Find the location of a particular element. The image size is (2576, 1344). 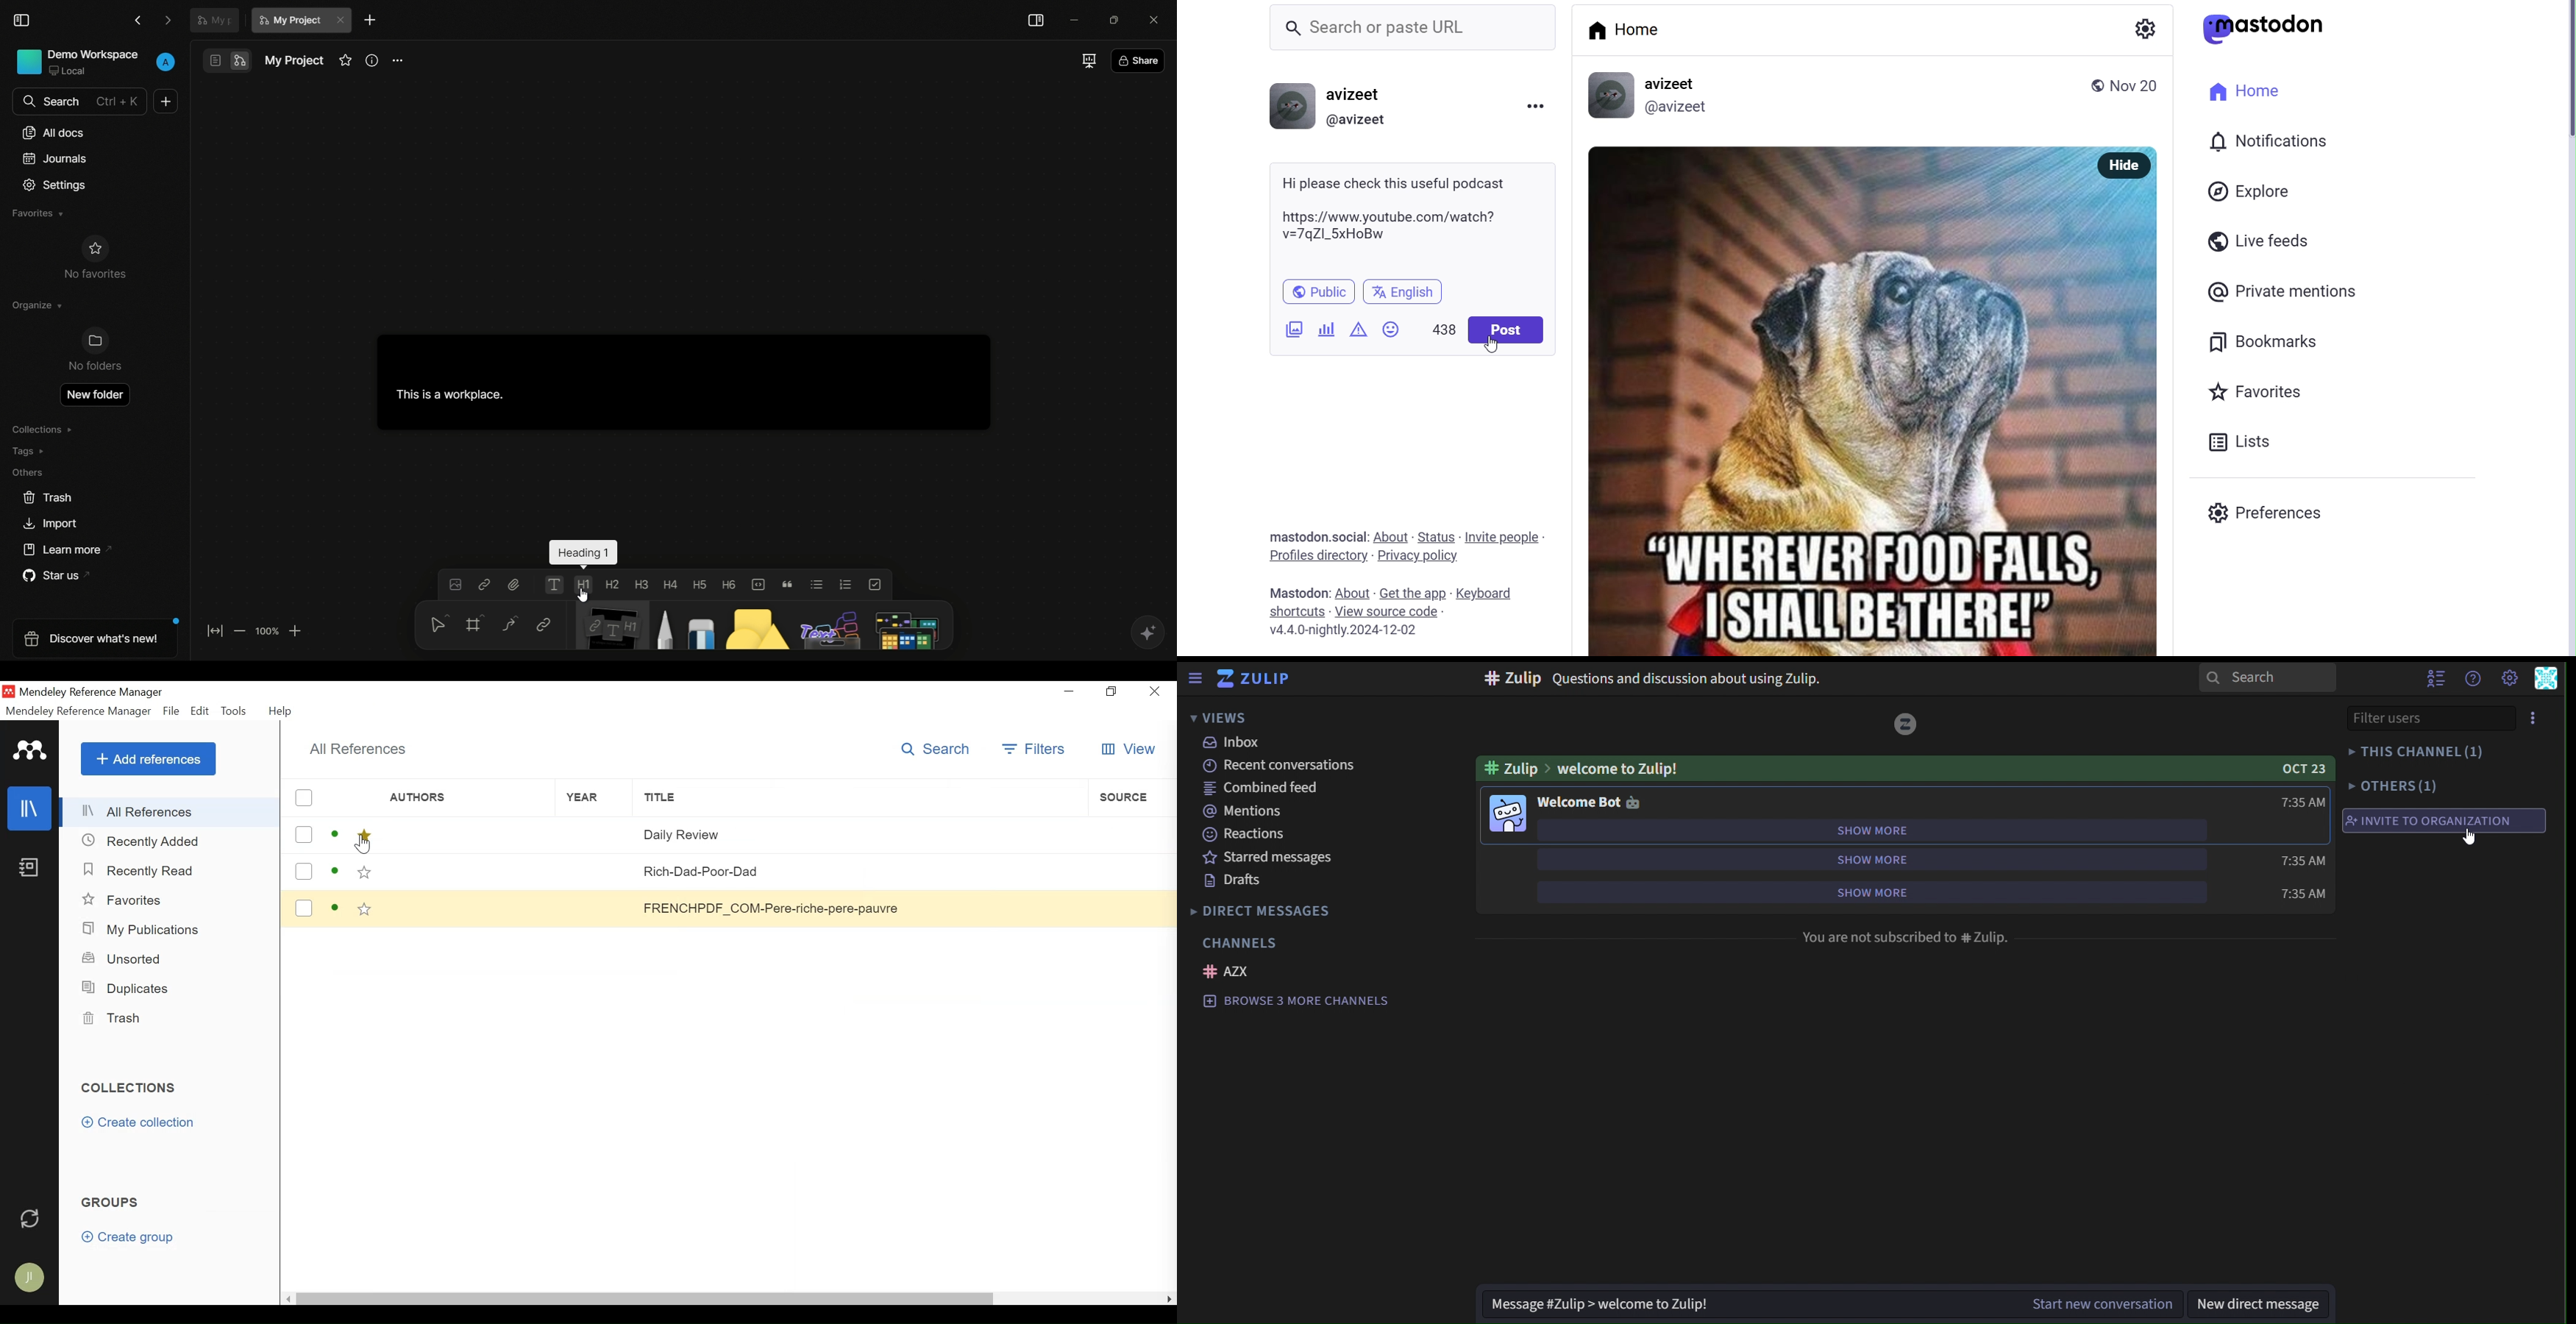

Create Collection is located at coordinates (139, 1123).